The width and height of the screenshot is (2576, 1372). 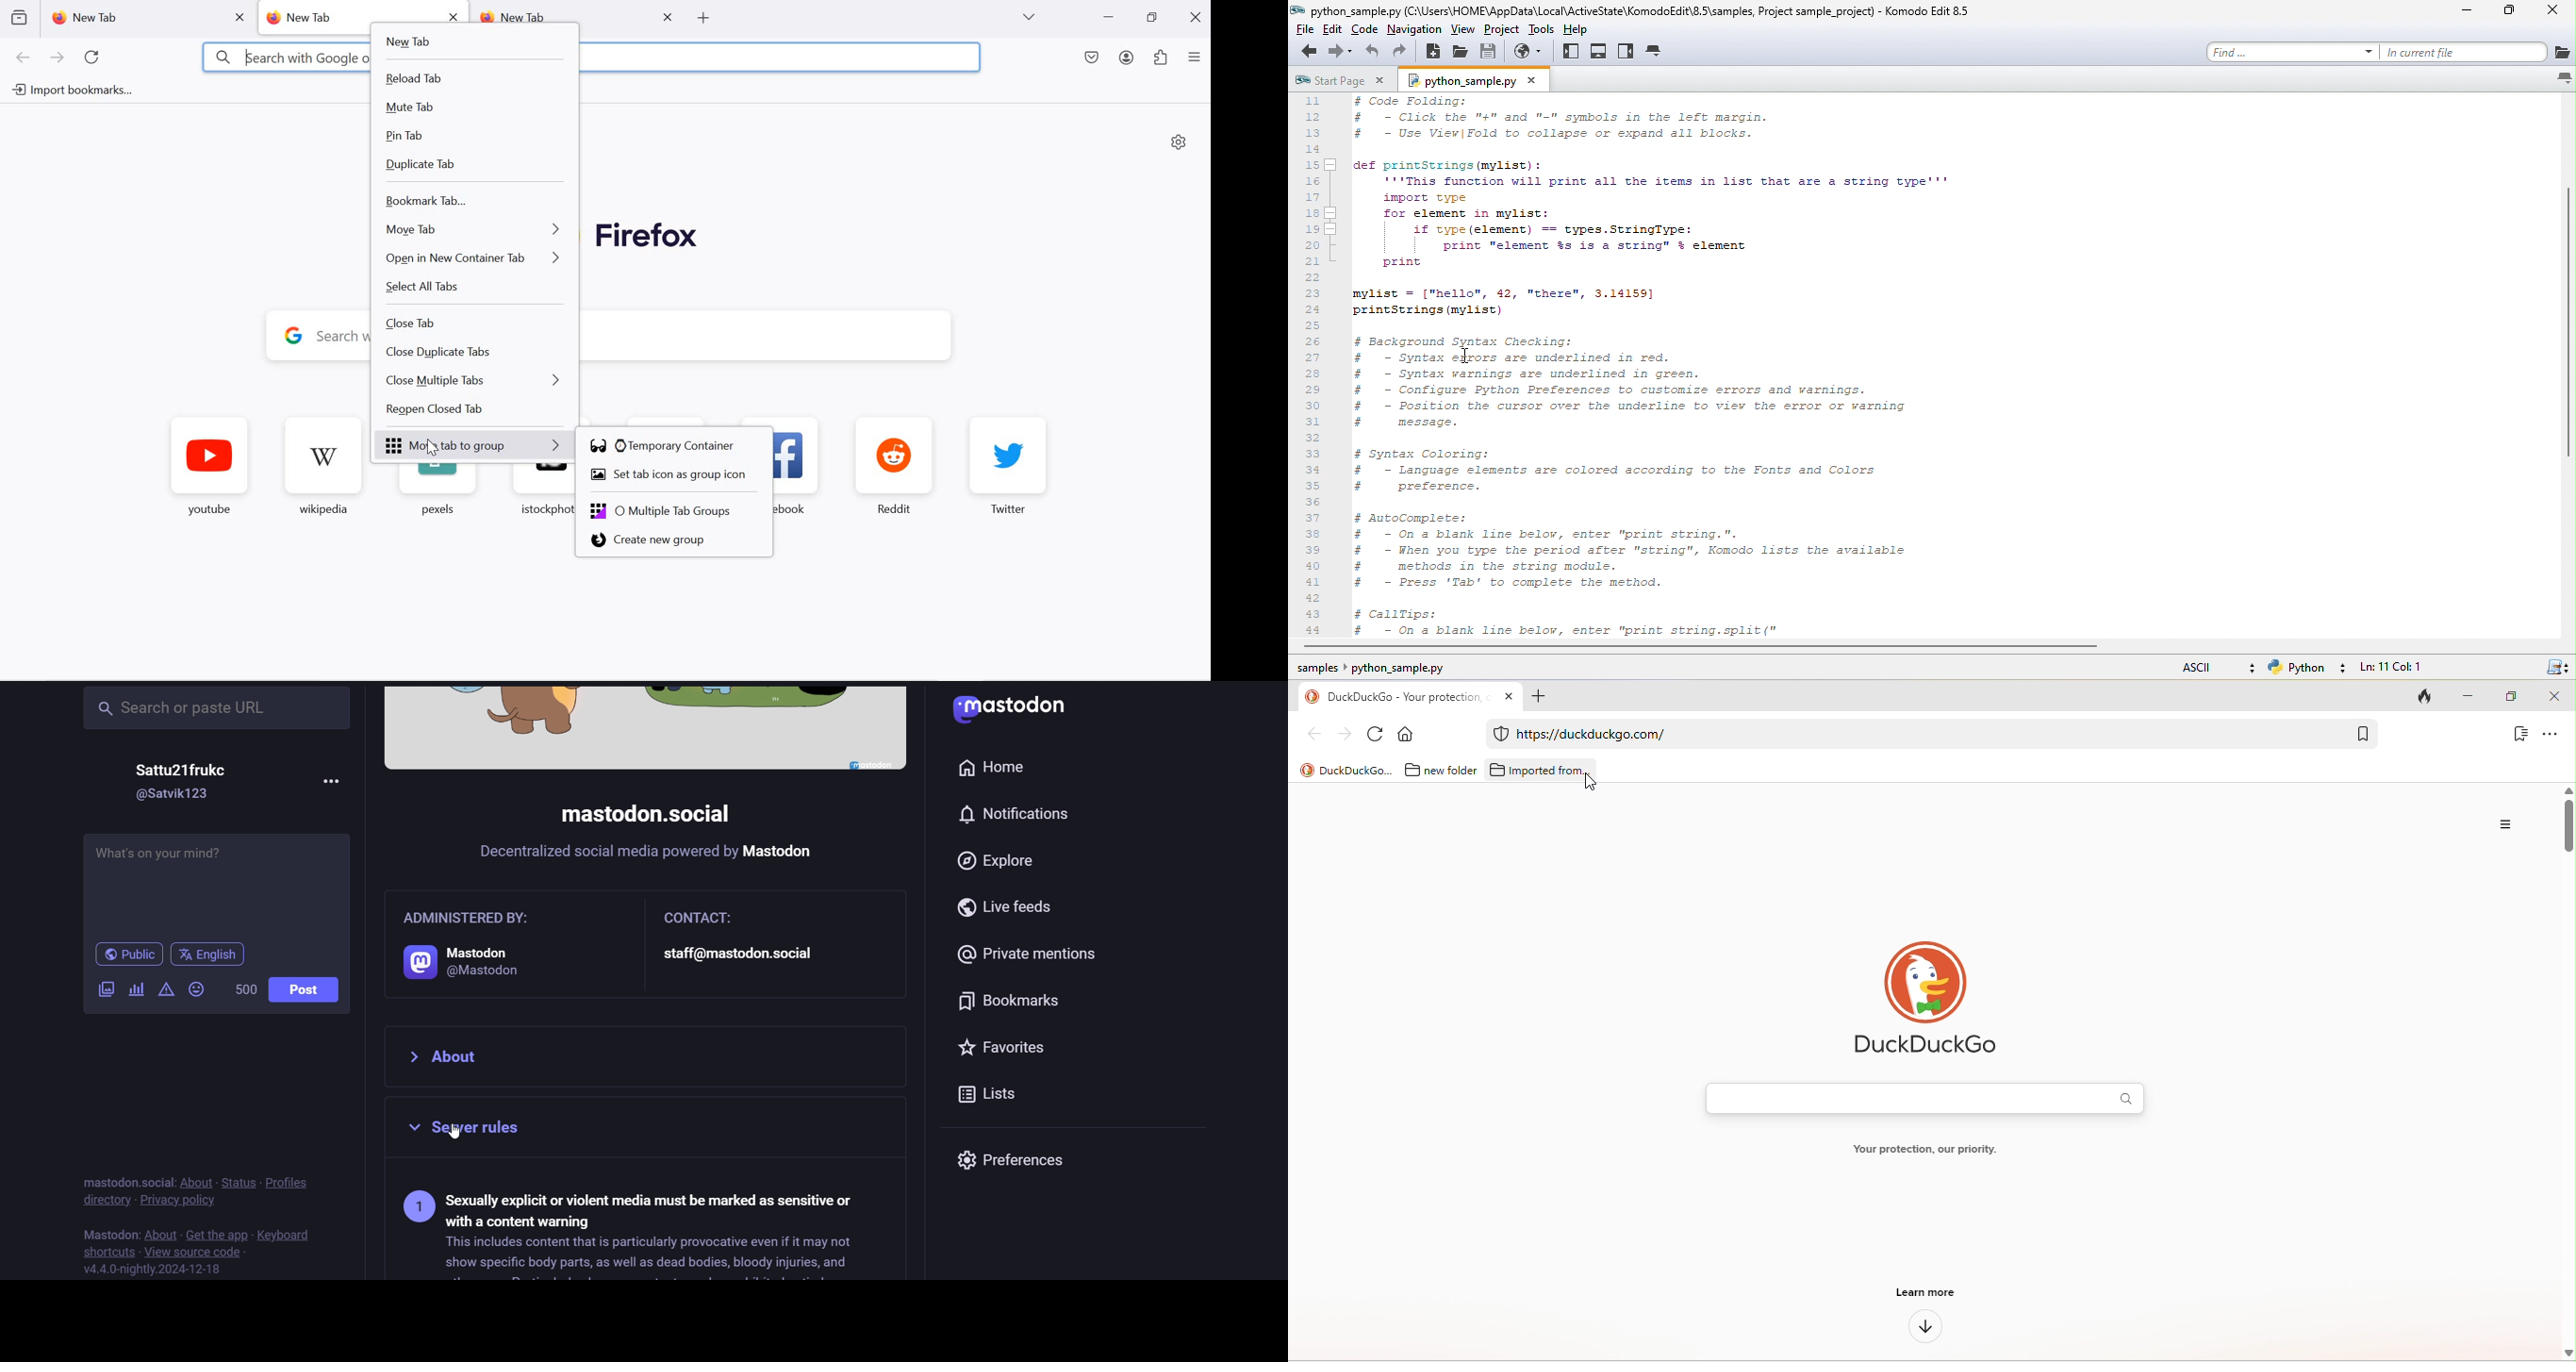 What do you see at coordinates (1491, 55) in the screenshot?
I see `save` at bounding box center [1491, 55].